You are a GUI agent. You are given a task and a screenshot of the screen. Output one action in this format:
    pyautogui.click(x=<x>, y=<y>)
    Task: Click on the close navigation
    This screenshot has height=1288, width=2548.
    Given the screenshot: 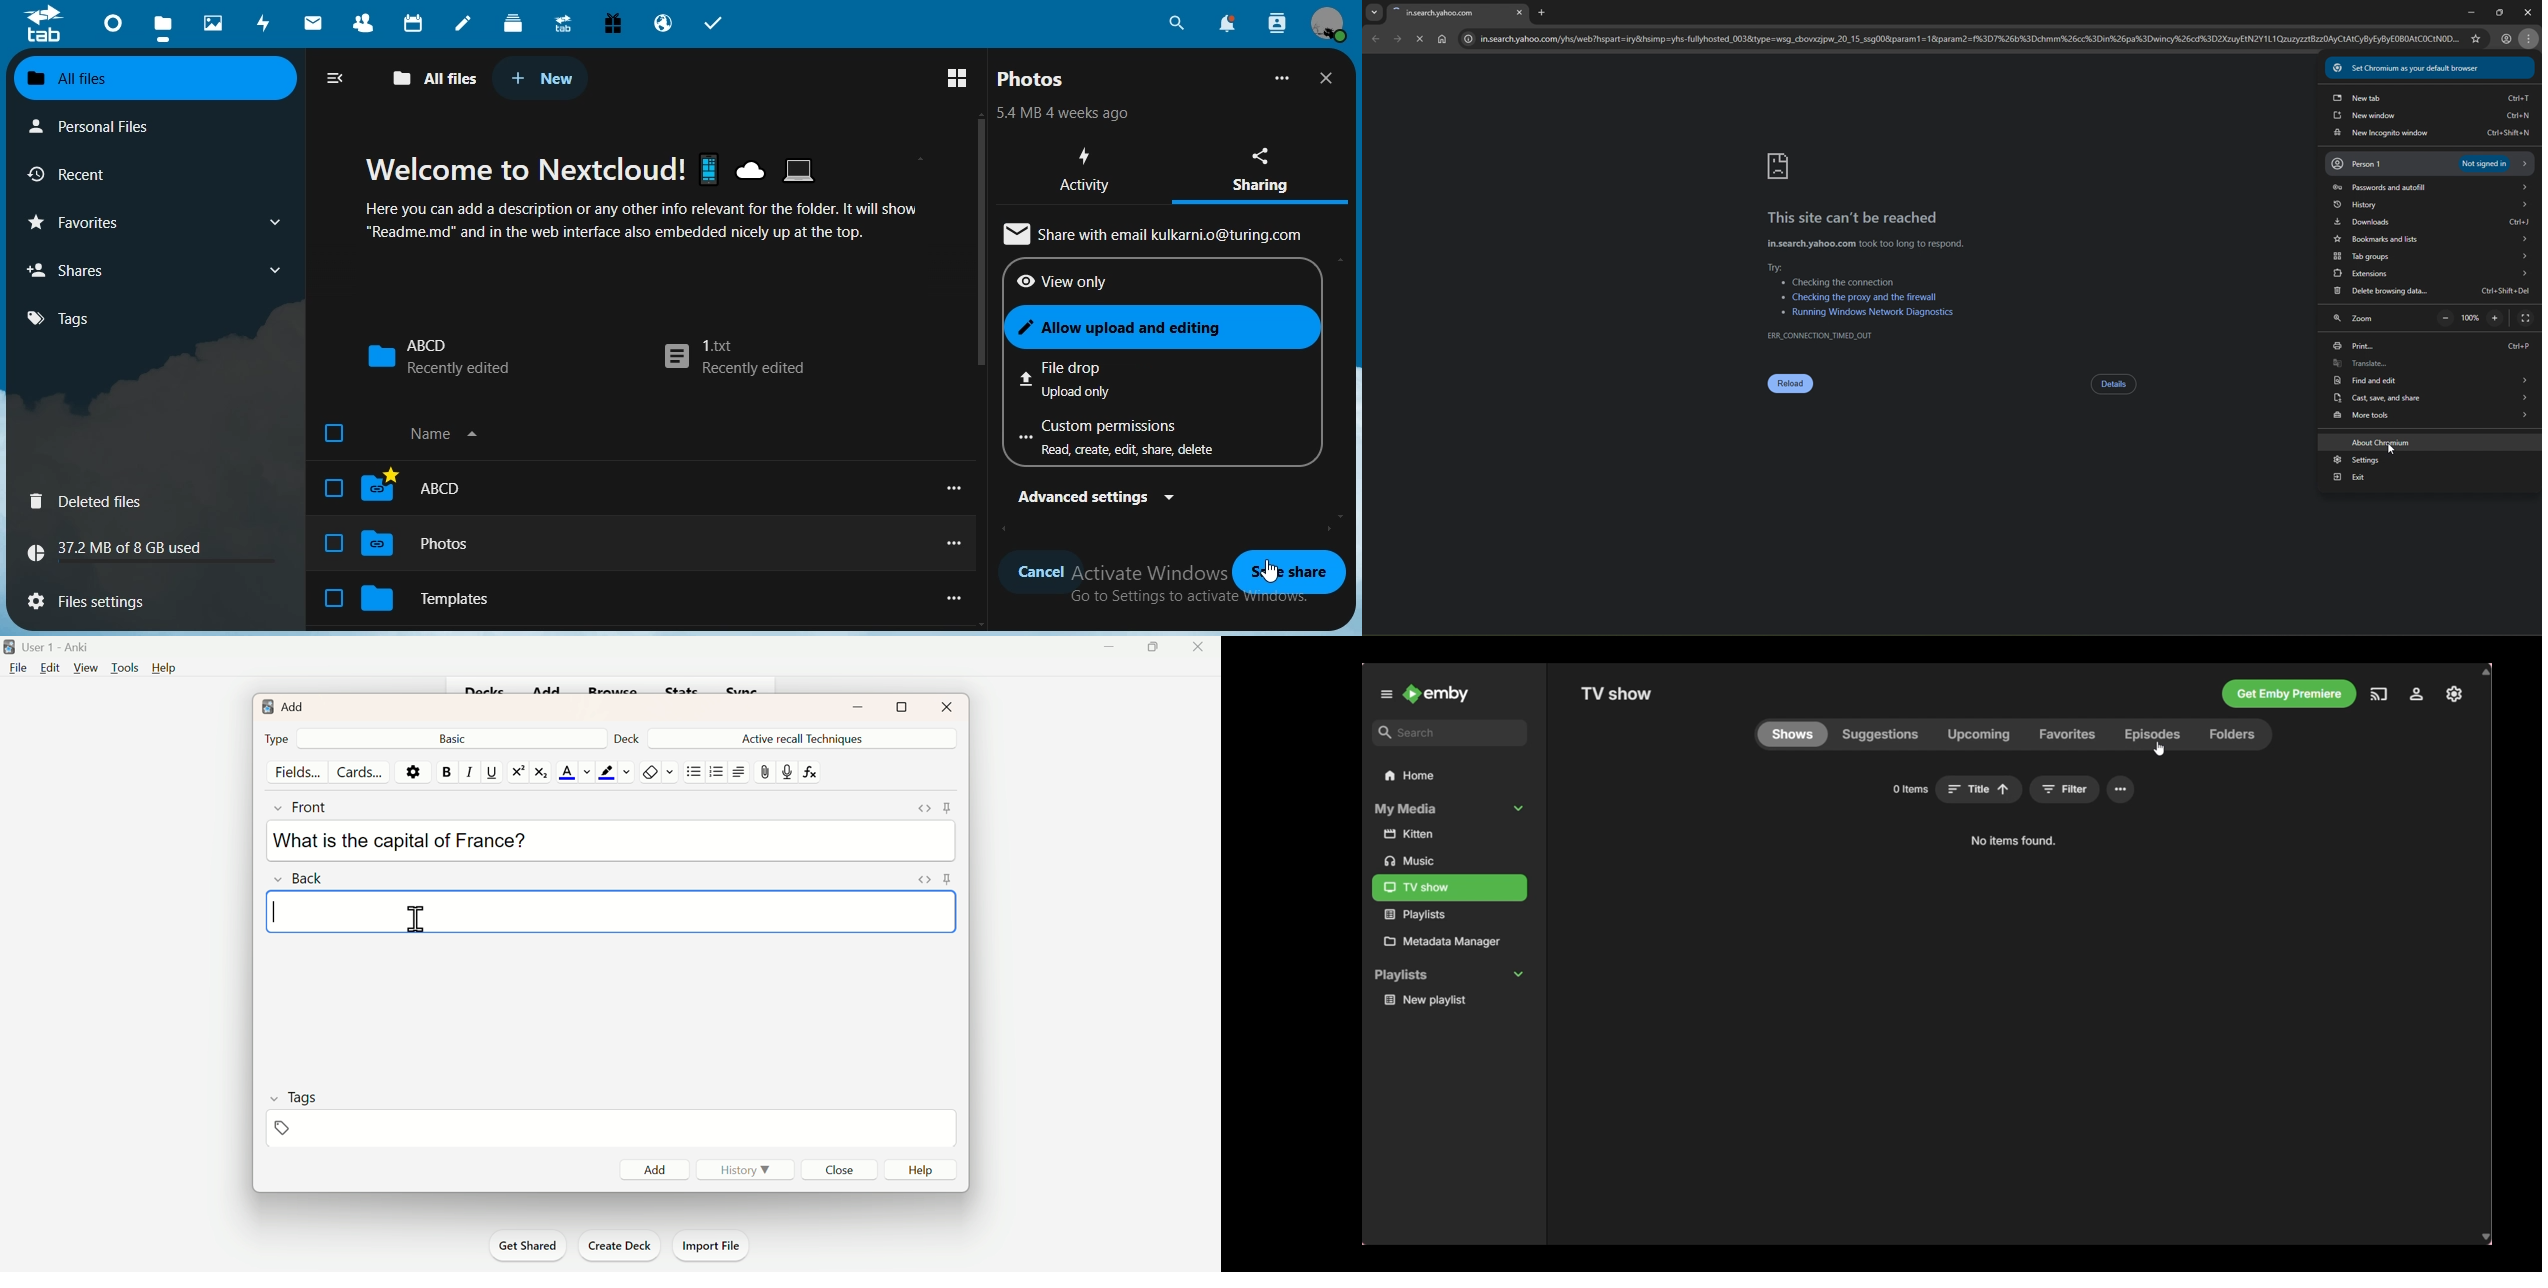 What is the action you would take?
    pyautogui.click(x=340, y=78)
    